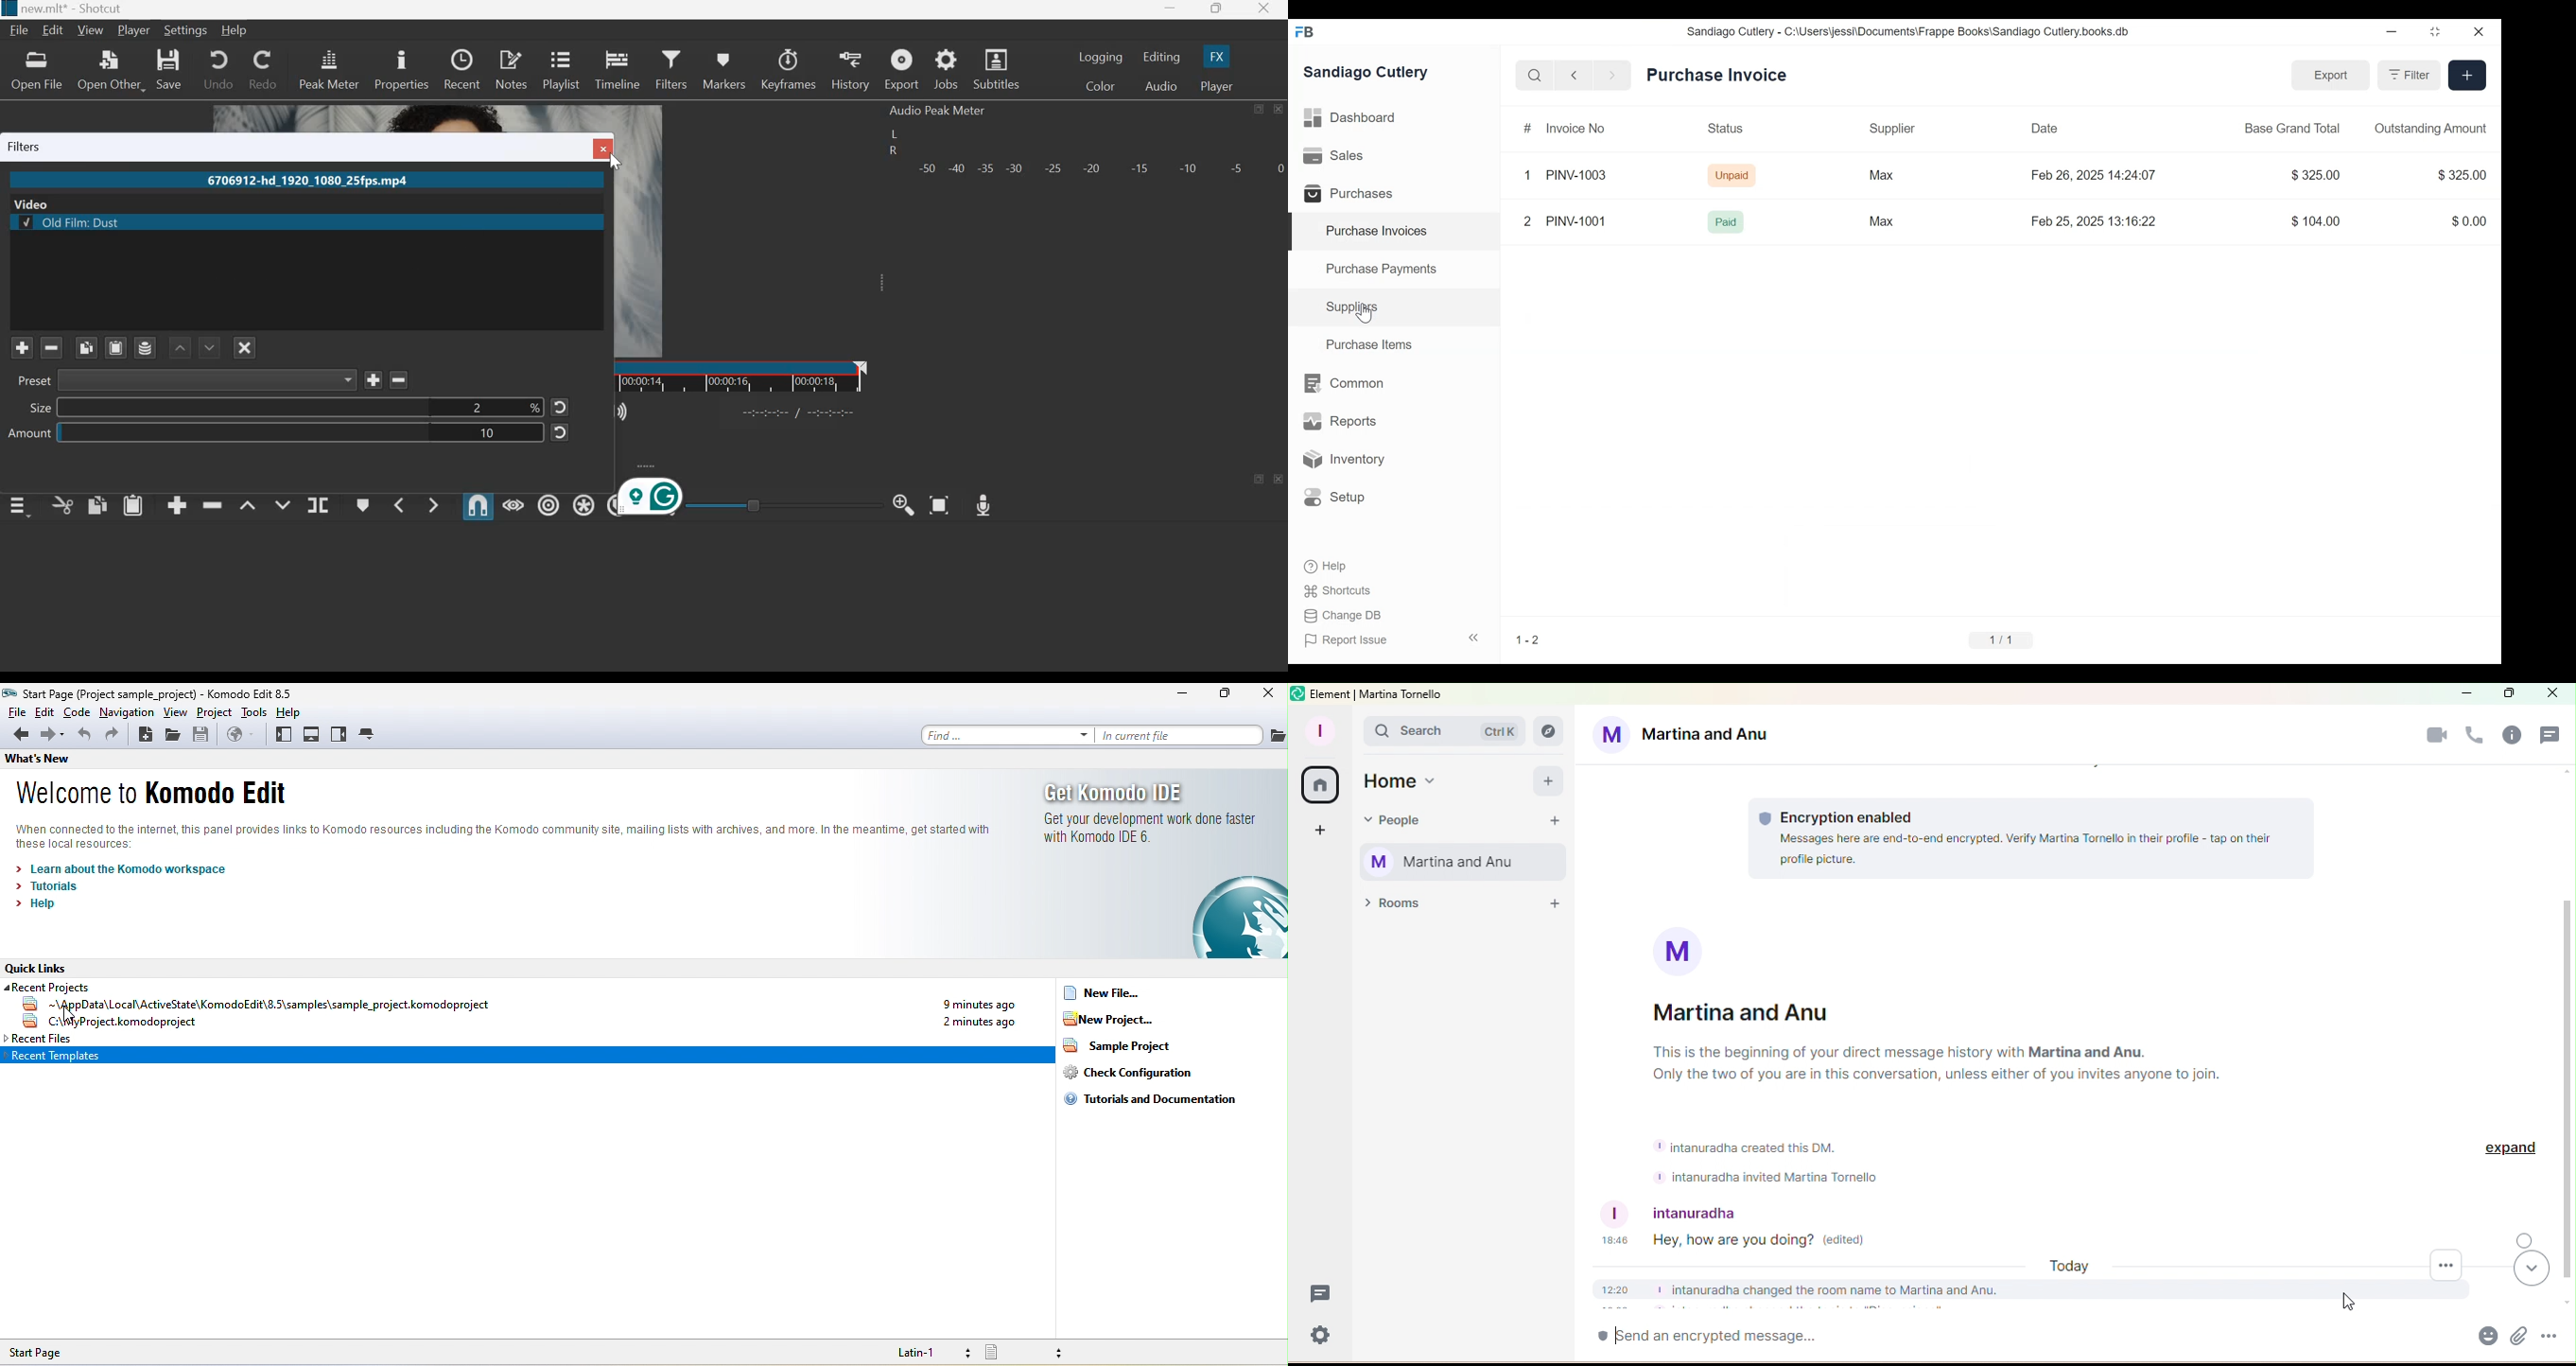 The image size is (2576, 1372). I want to click on Scroll to most recent messages, so click(2530, 1270).